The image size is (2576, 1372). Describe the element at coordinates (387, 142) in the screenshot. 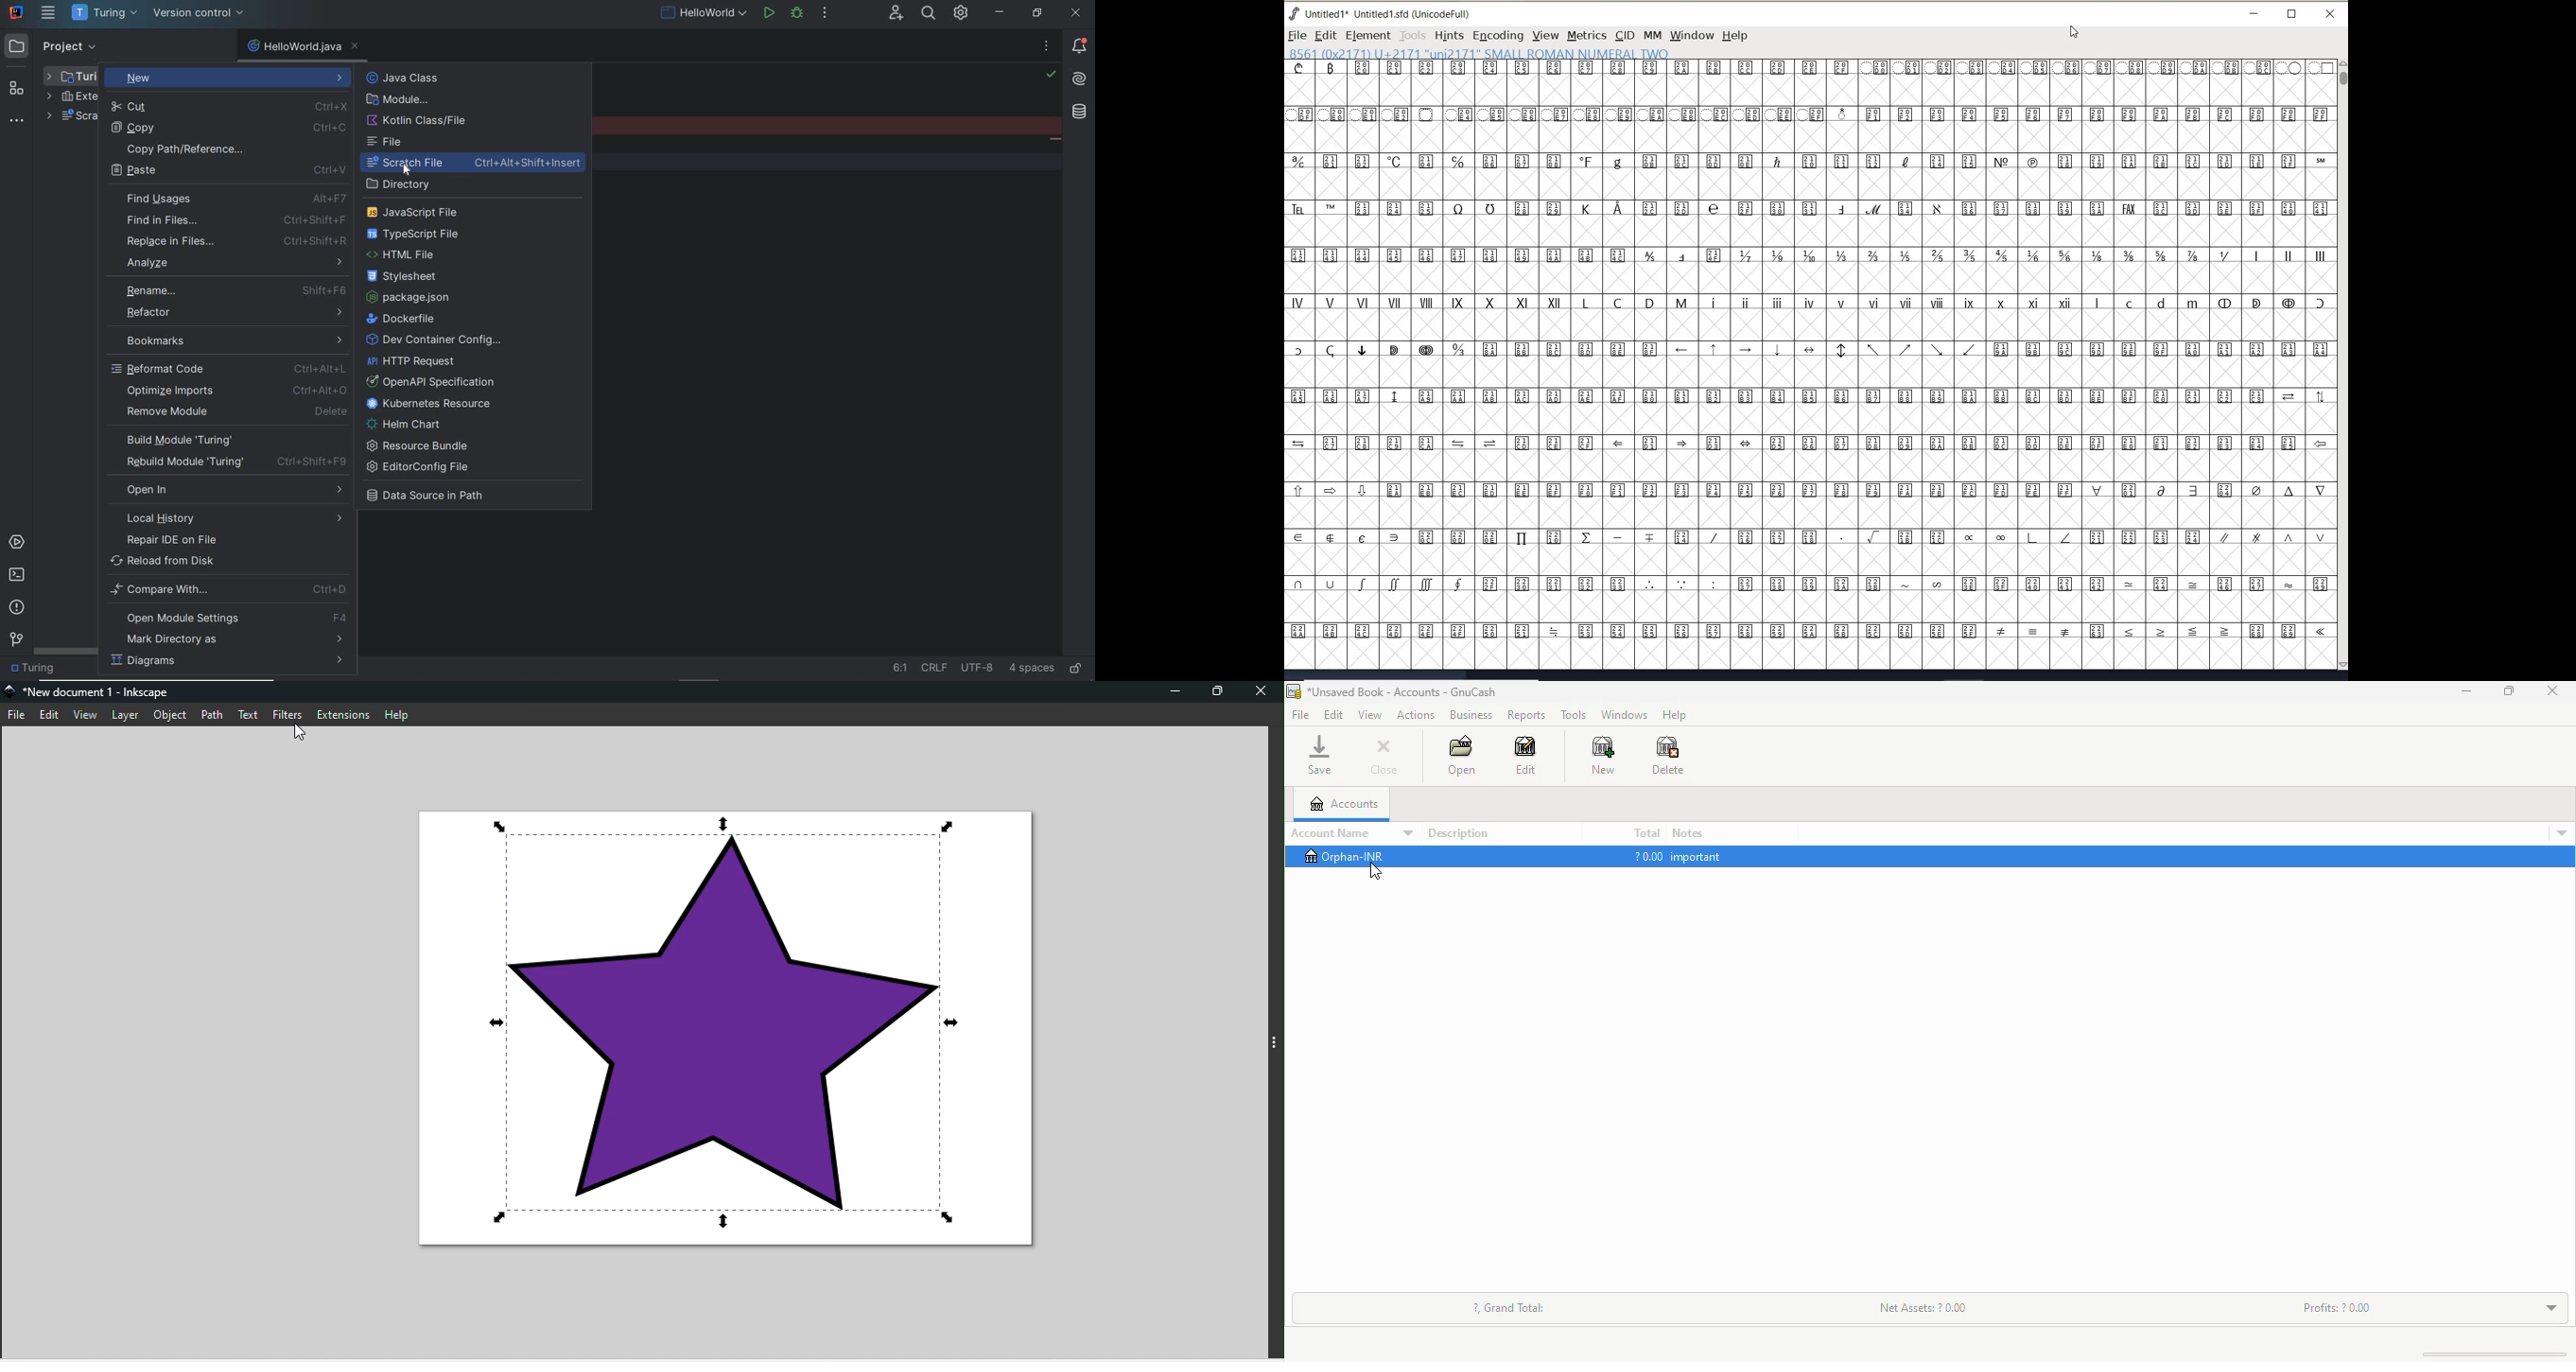

I see `file` at that location.